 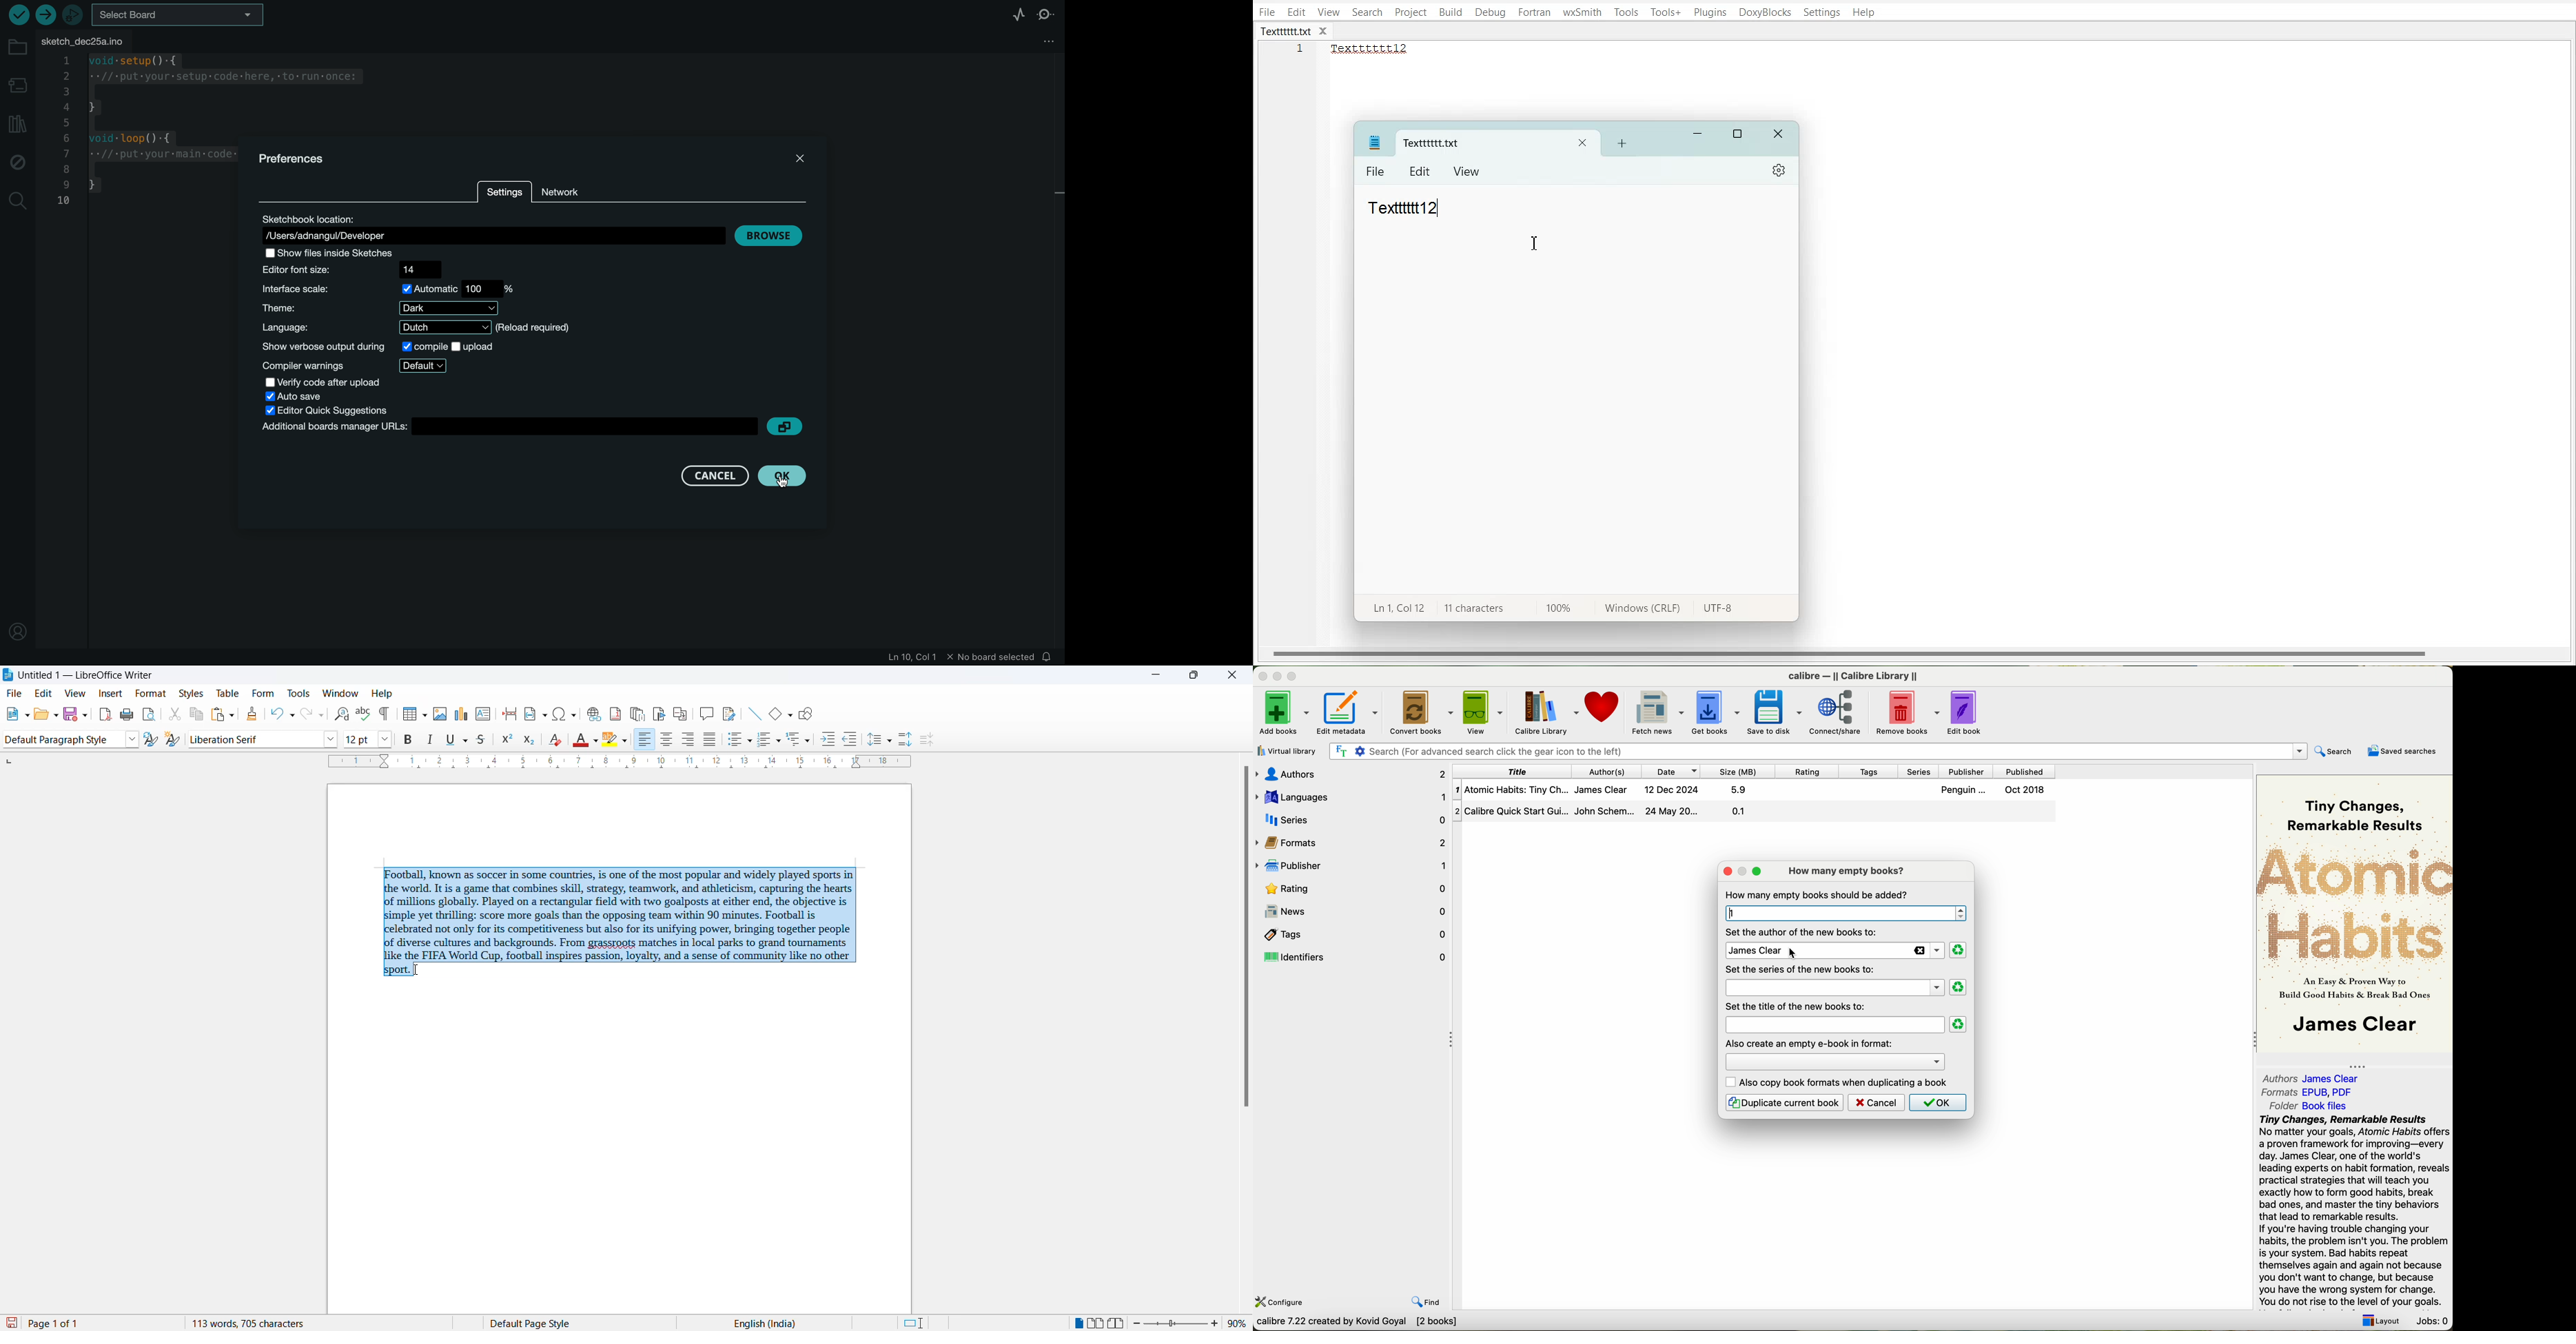 I want to click on insert, so click(x=111, y=695).